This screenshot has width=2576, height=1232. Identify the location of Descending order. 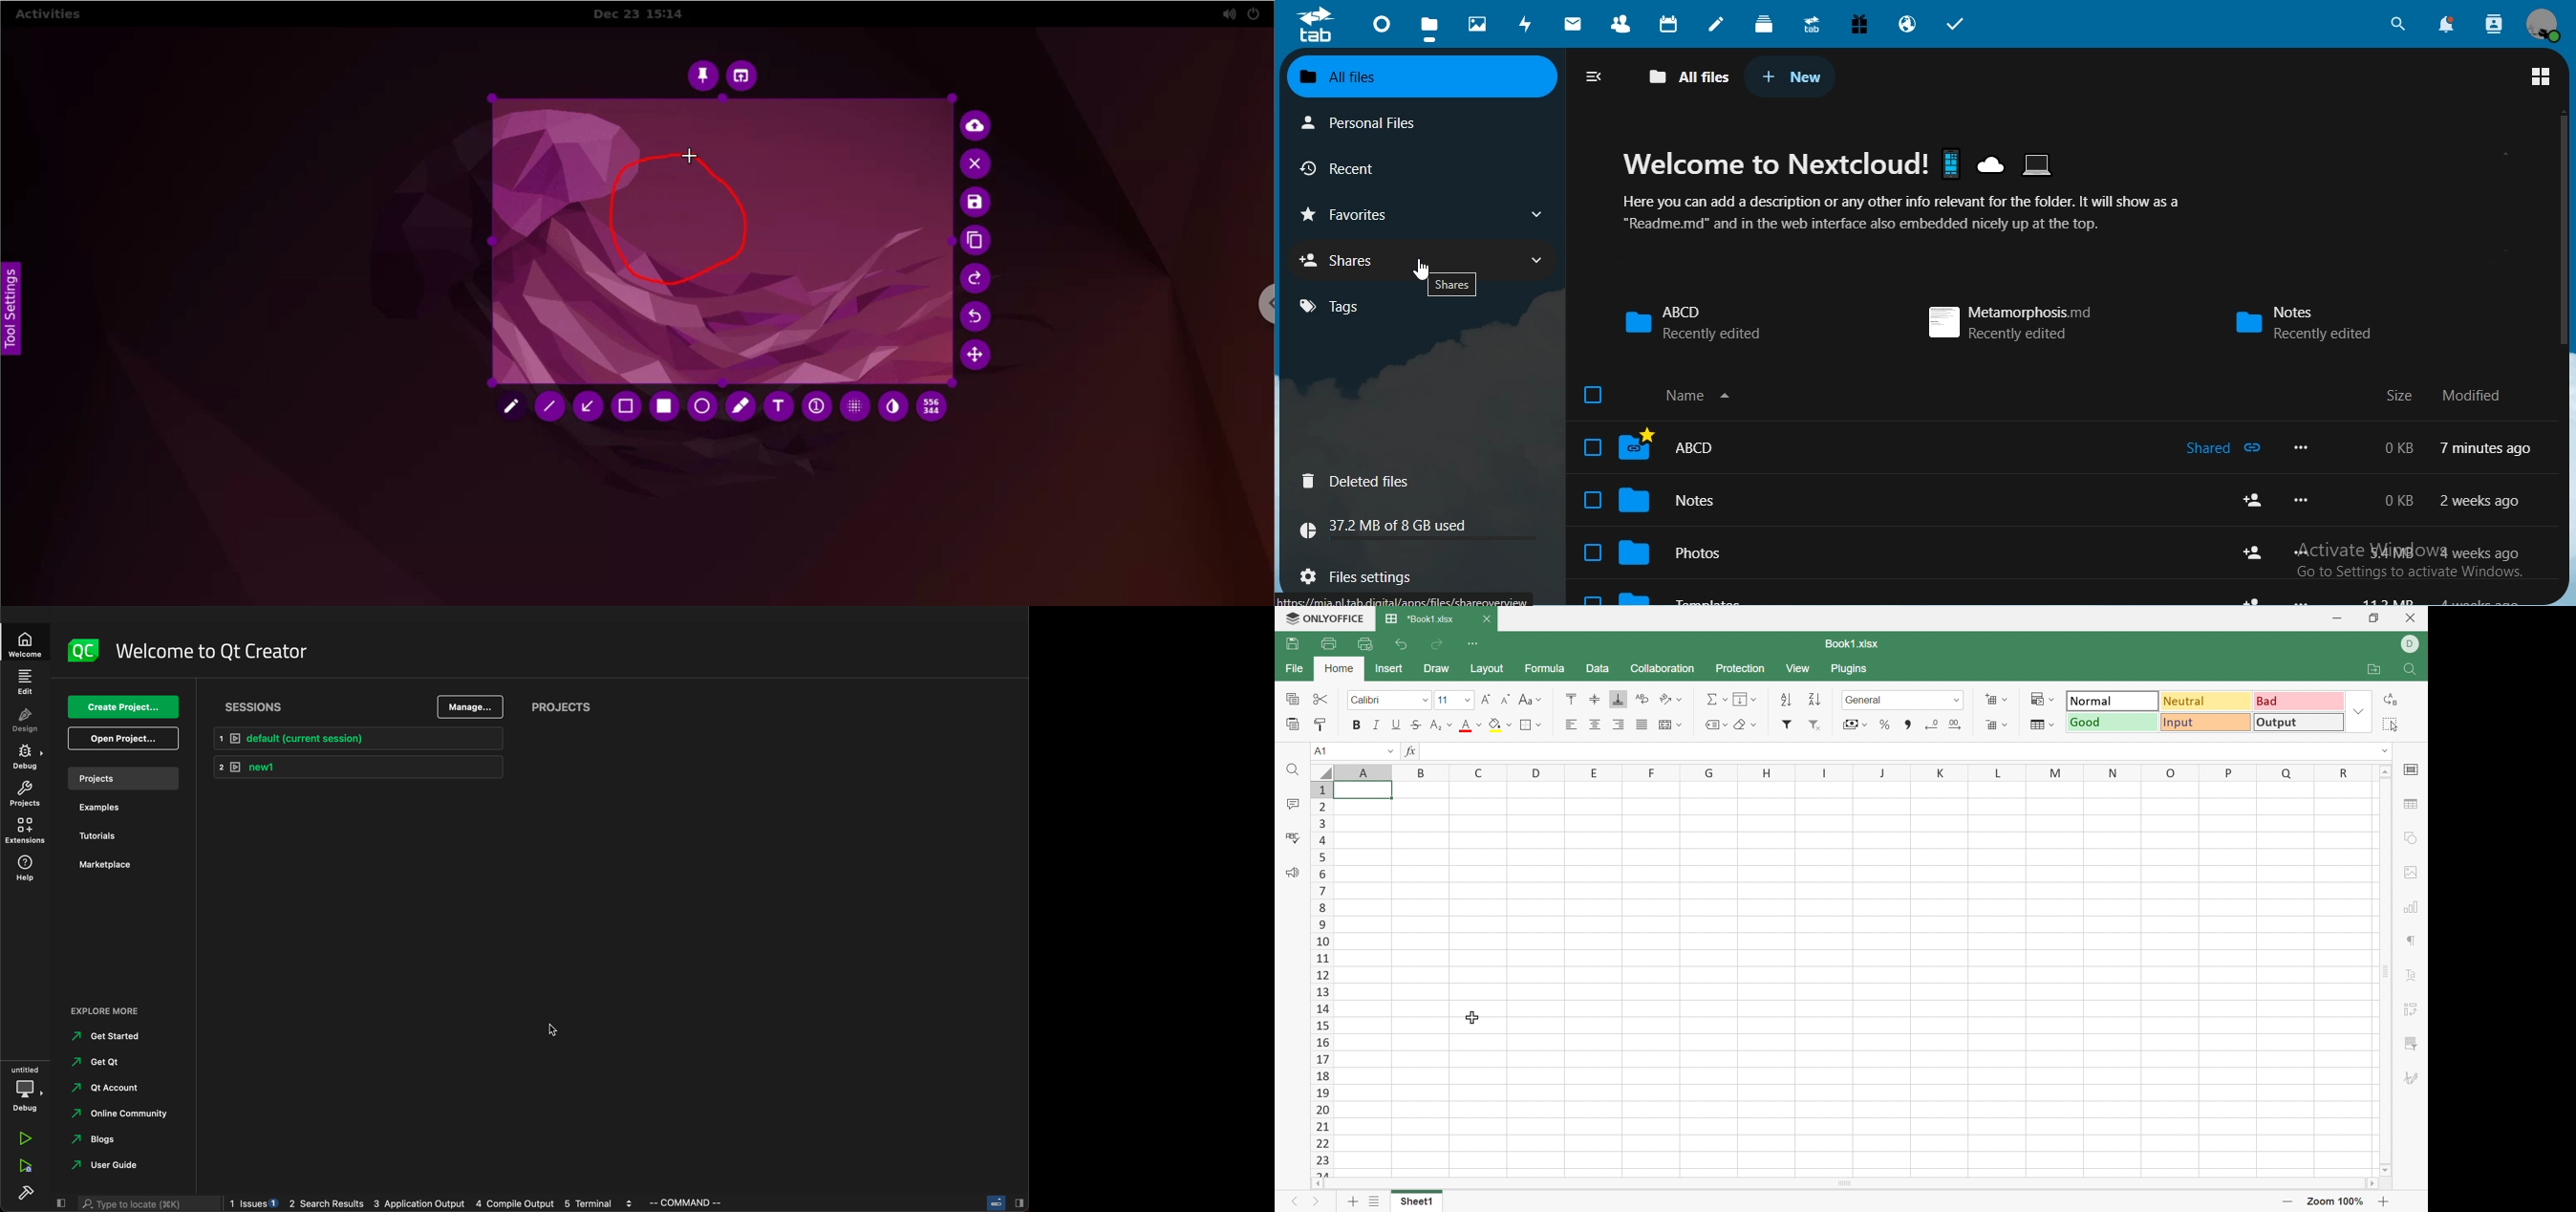
(1818, 698).